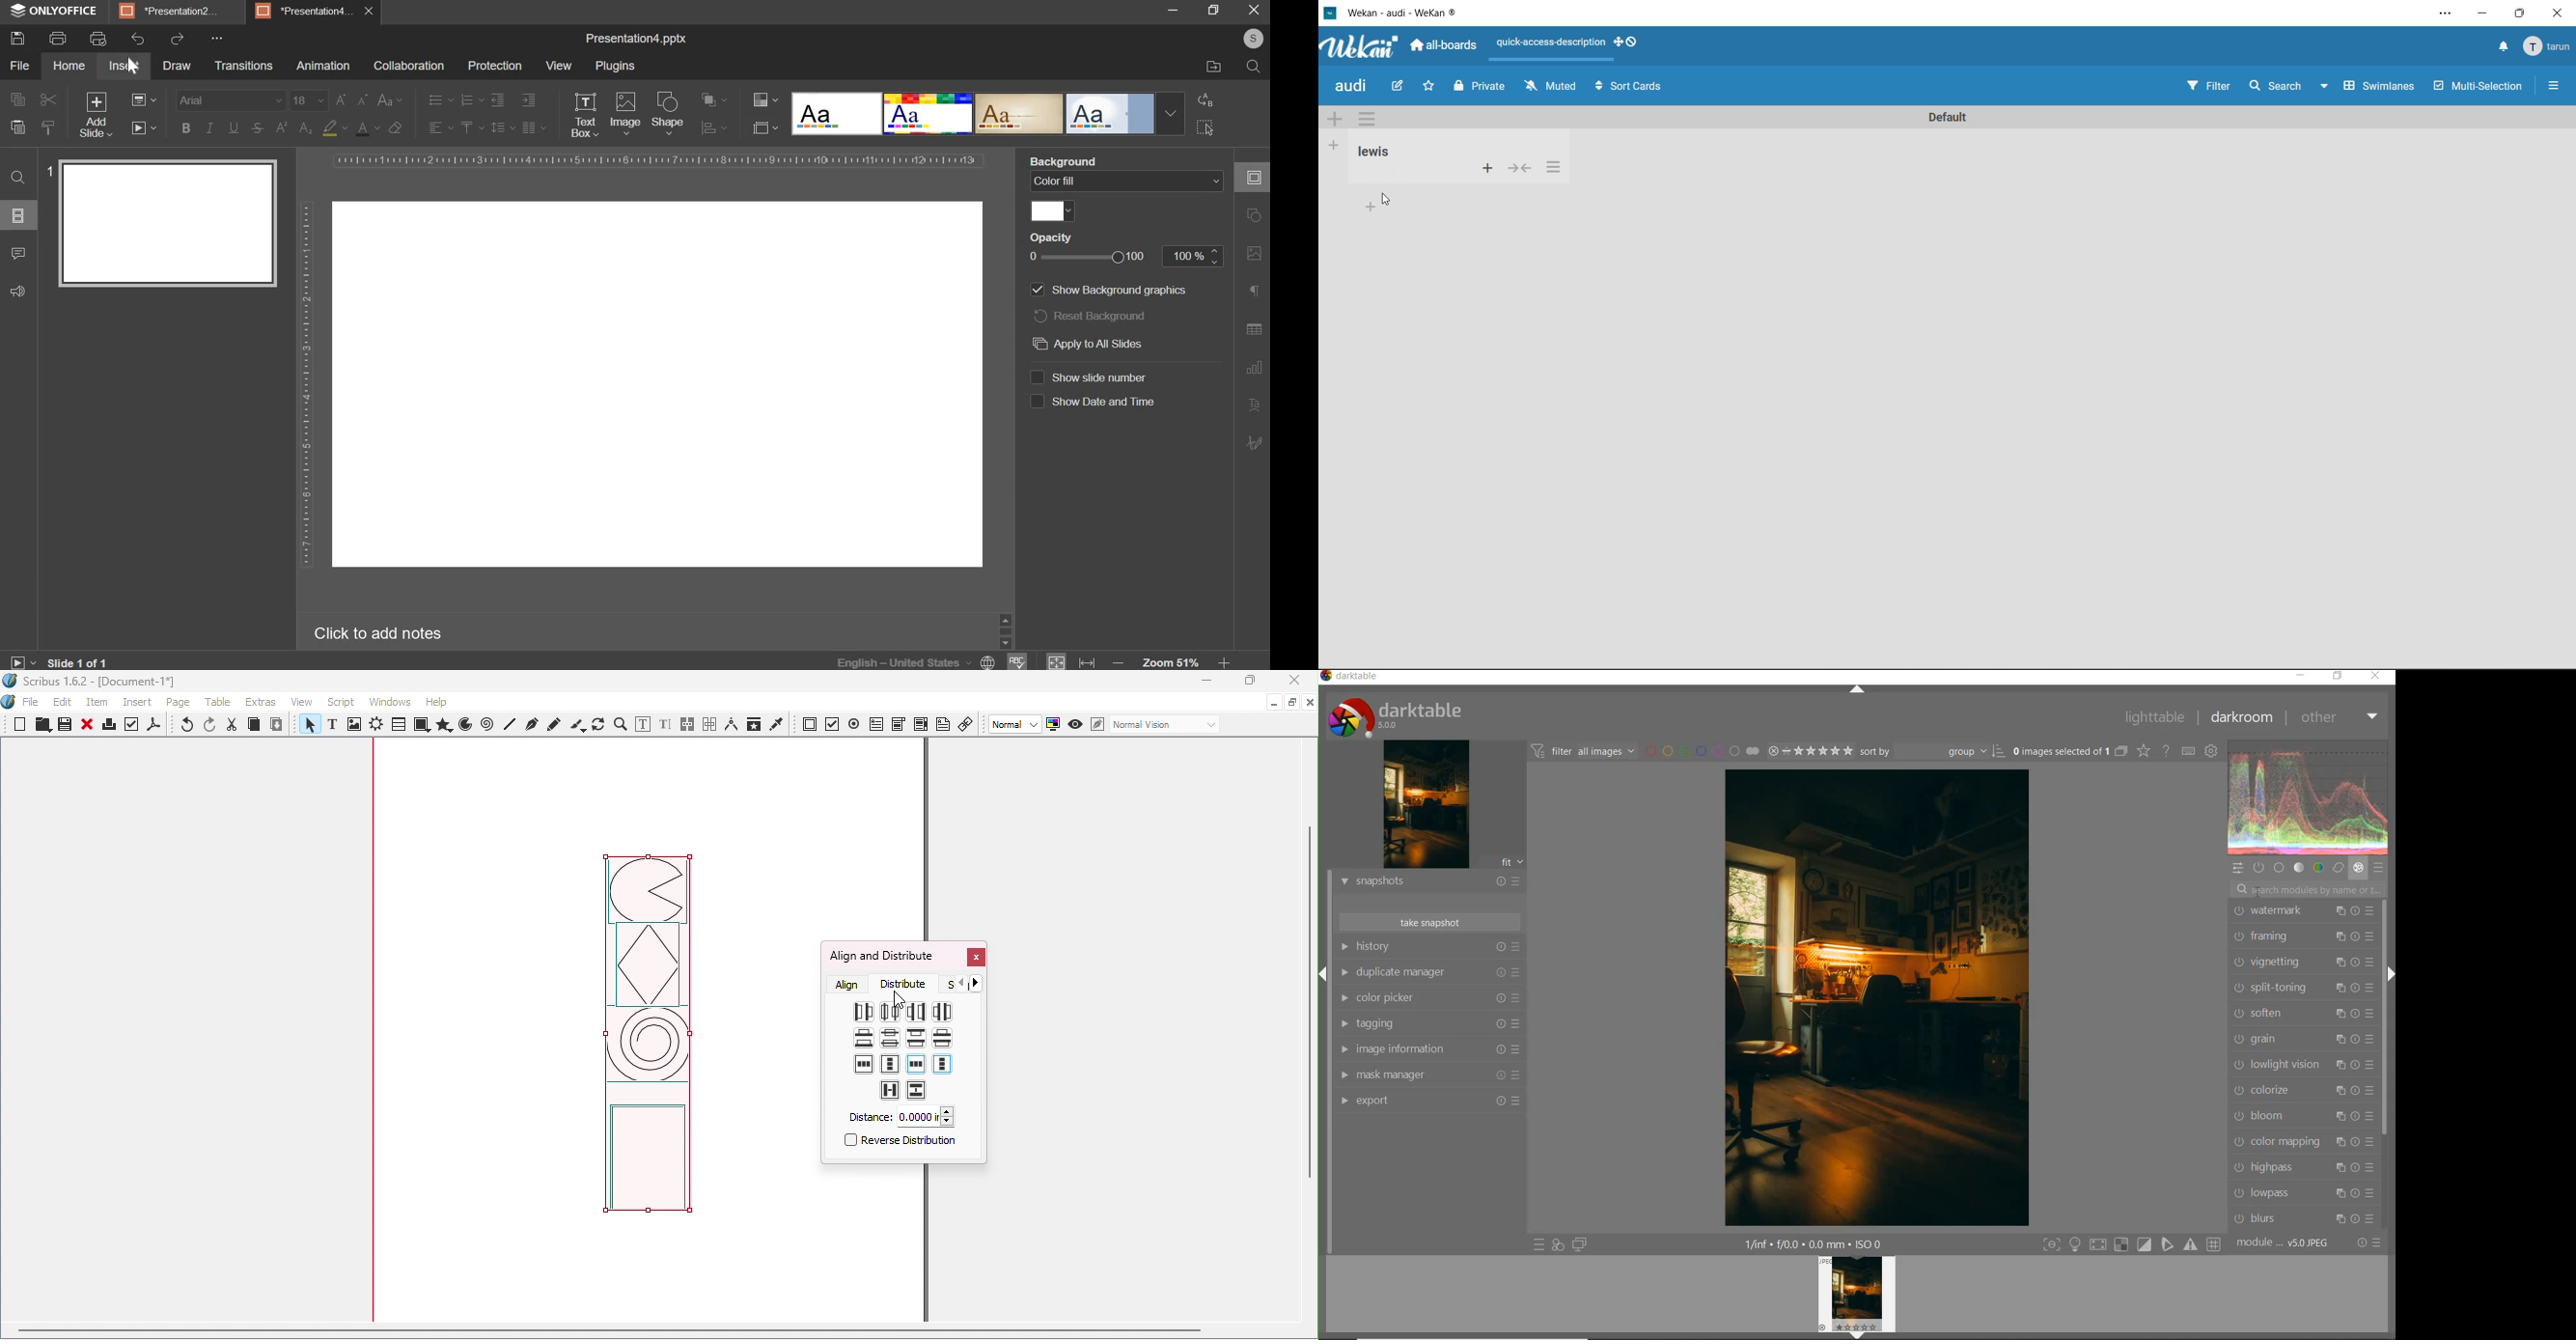 The height and width of the screenshot is (1344, 2576). Describe the element at coordinates (1019, 661) in the screenshot. I see `spell checking` at that location.